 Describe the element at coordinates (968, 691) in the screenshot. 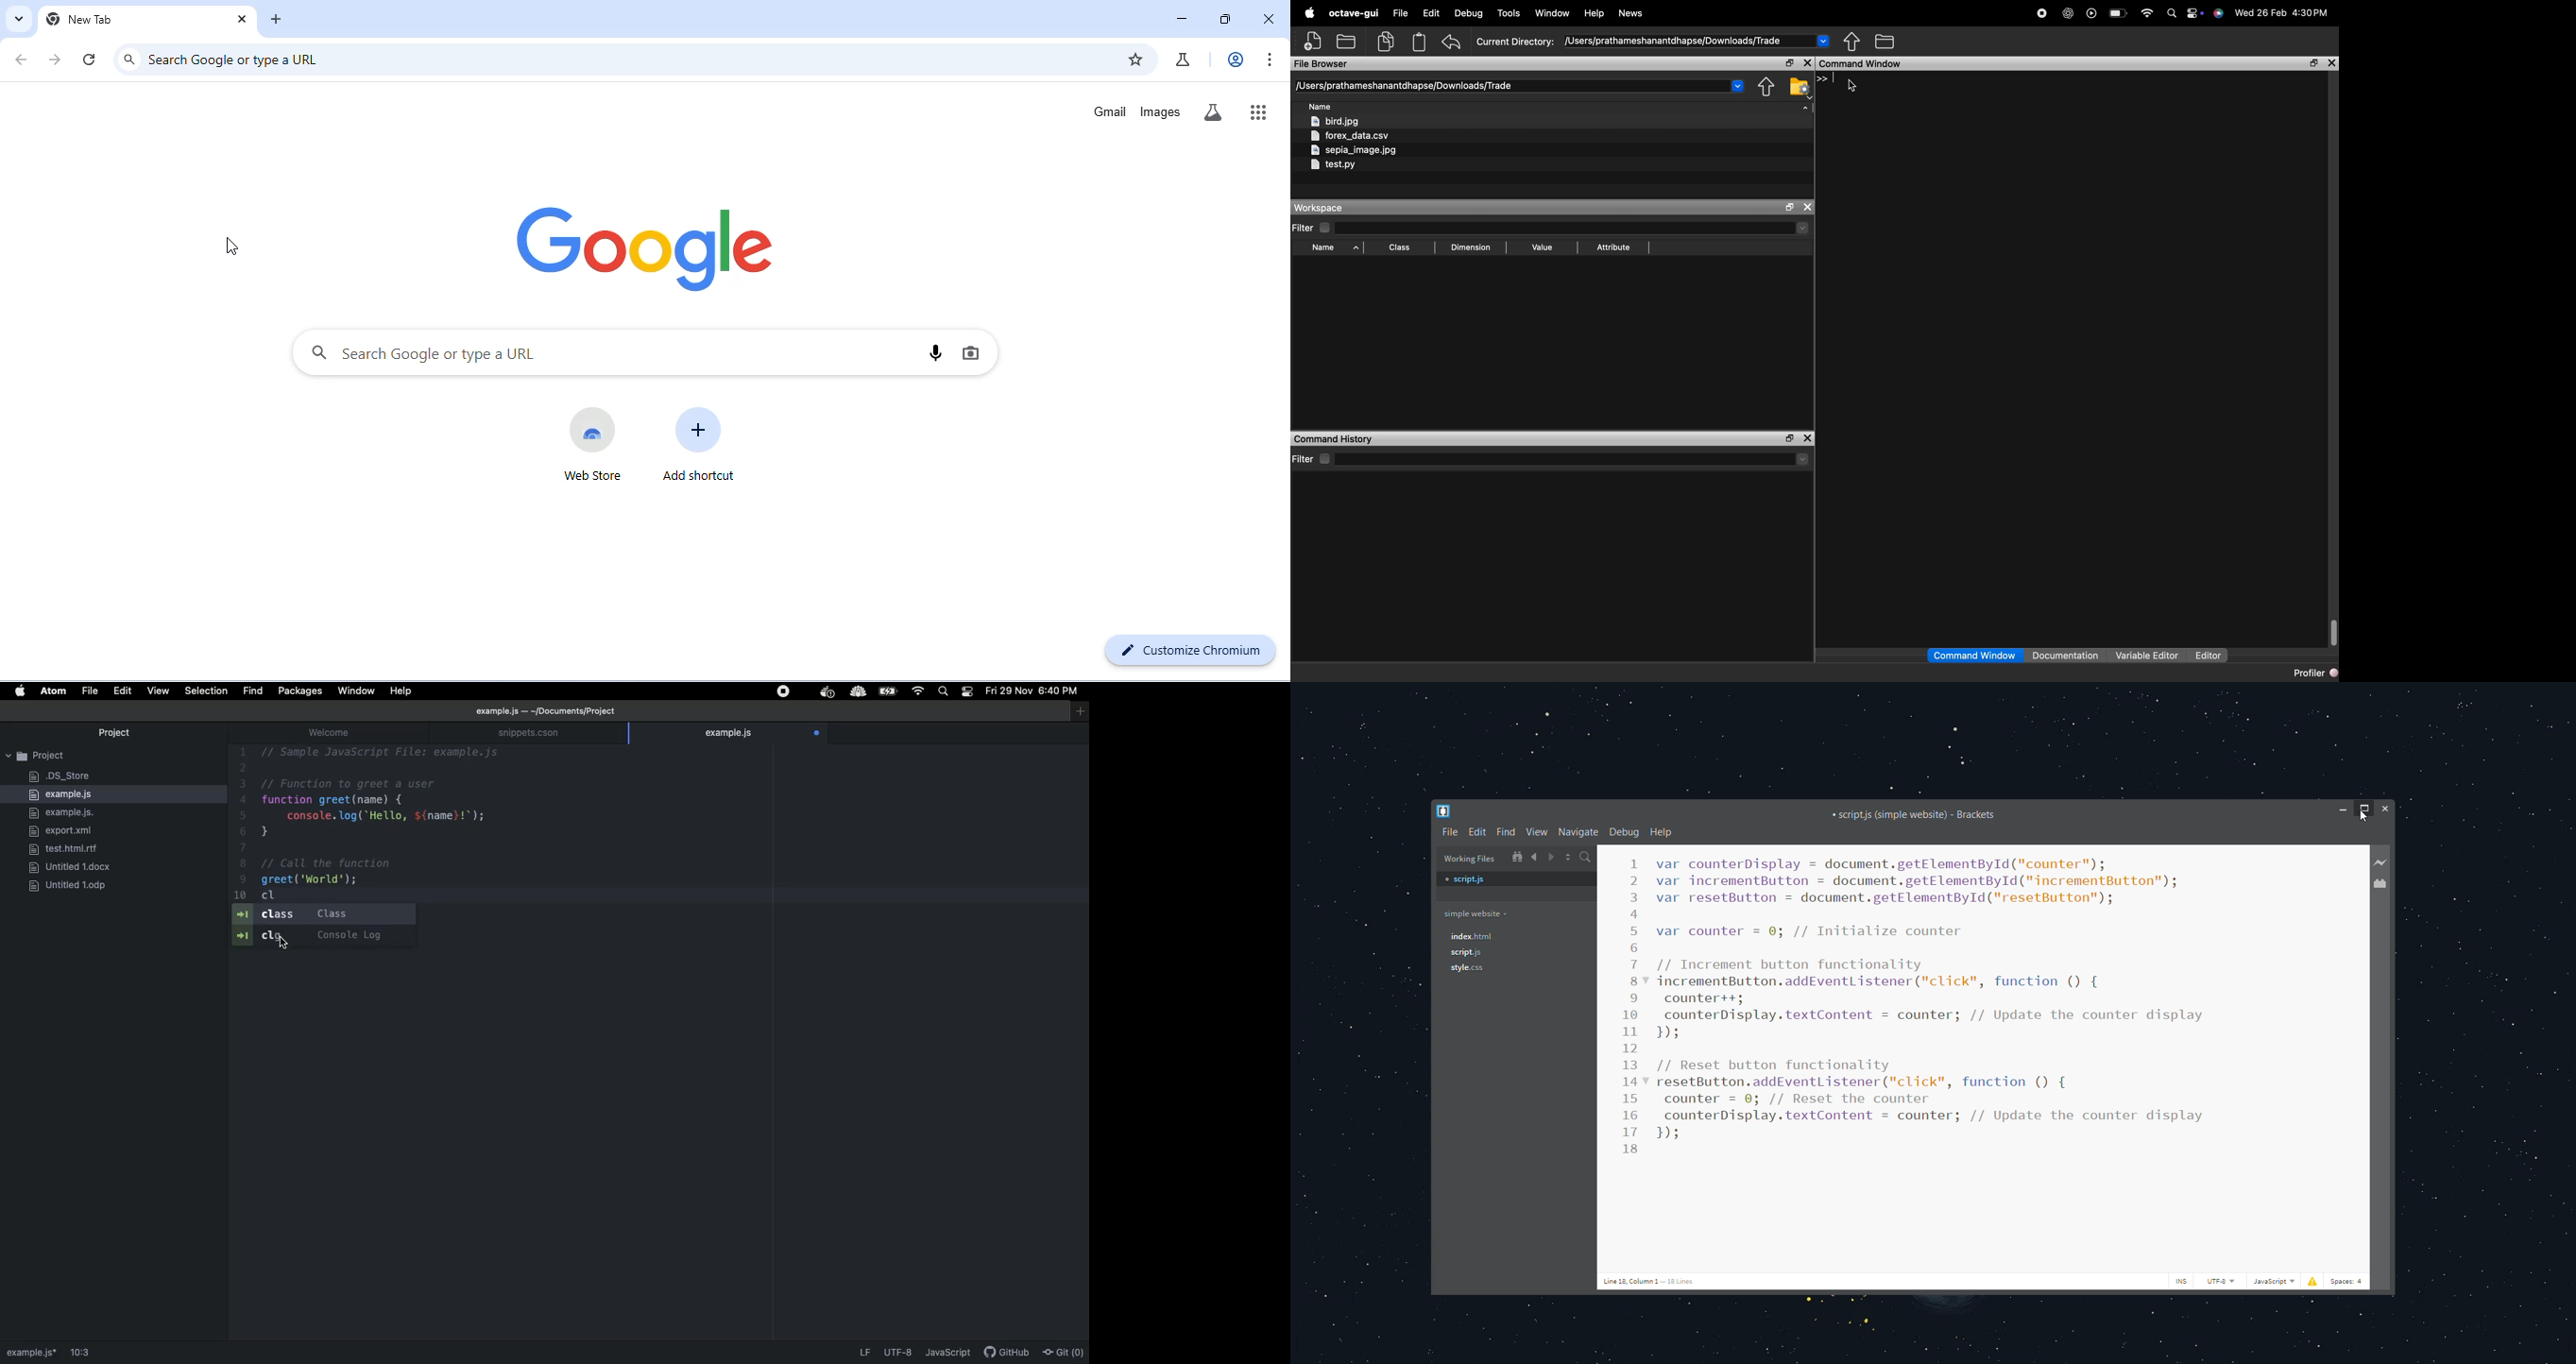

I see `Notification` at that location.